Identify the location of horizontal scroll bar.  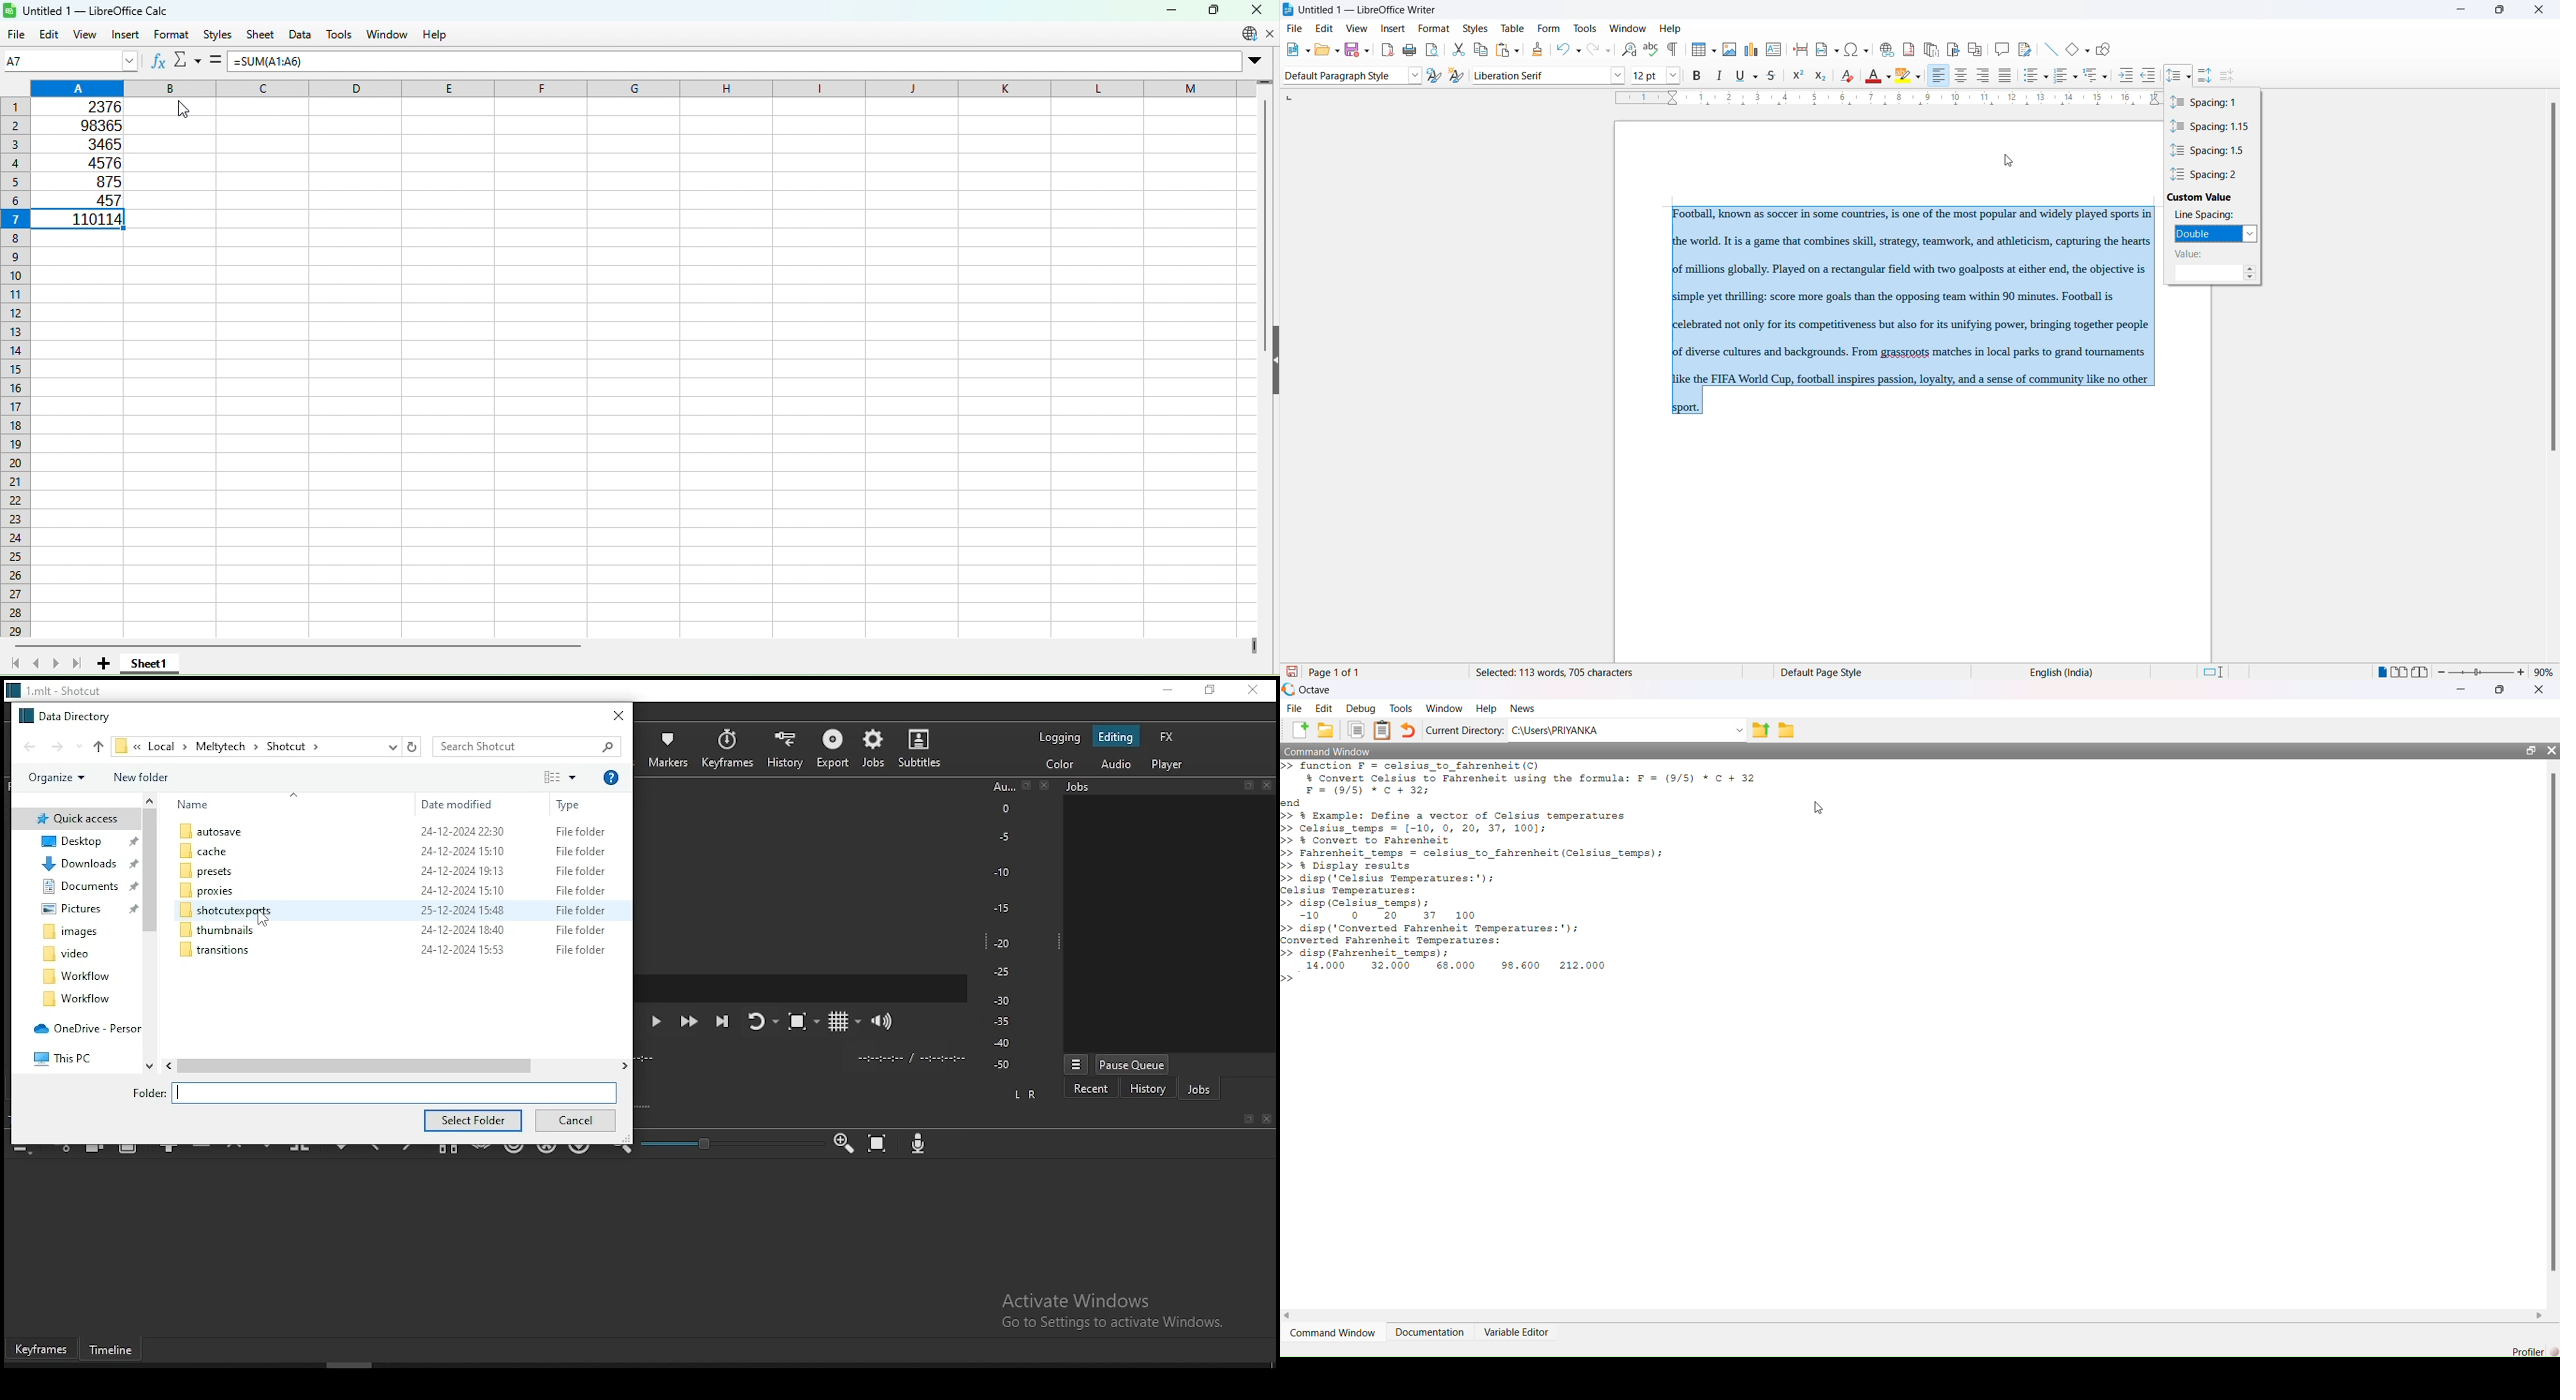
(1912, 1315).